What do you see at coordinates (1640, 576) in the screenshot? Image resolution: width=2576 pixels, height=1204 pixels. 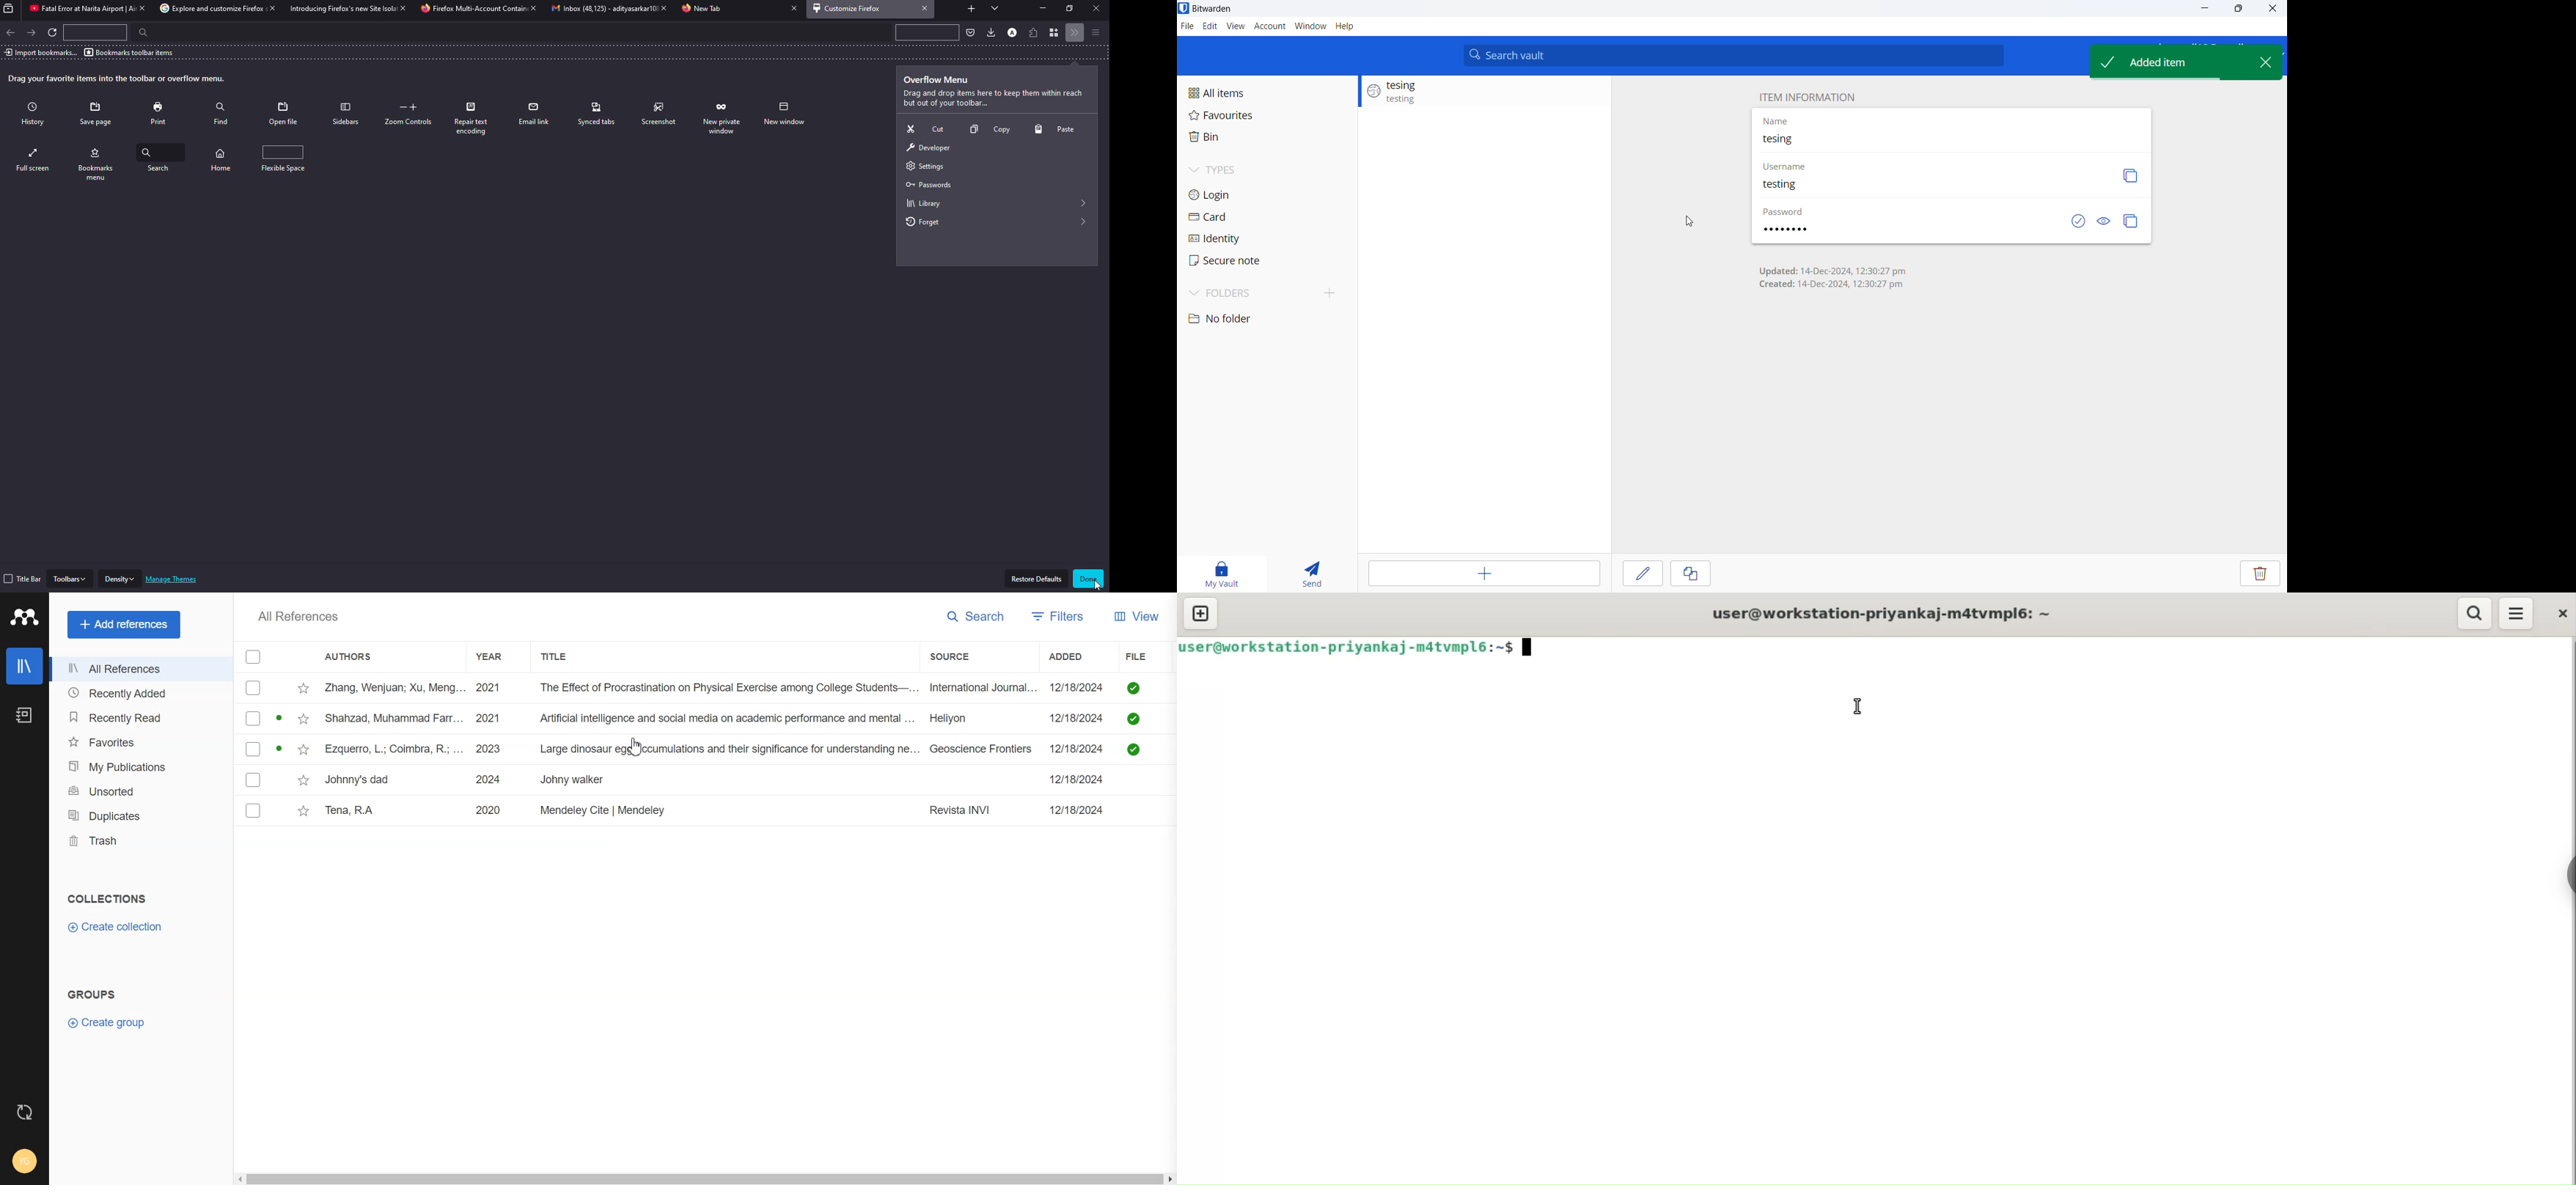 I see `edit` at bounding box center [1640, 576].